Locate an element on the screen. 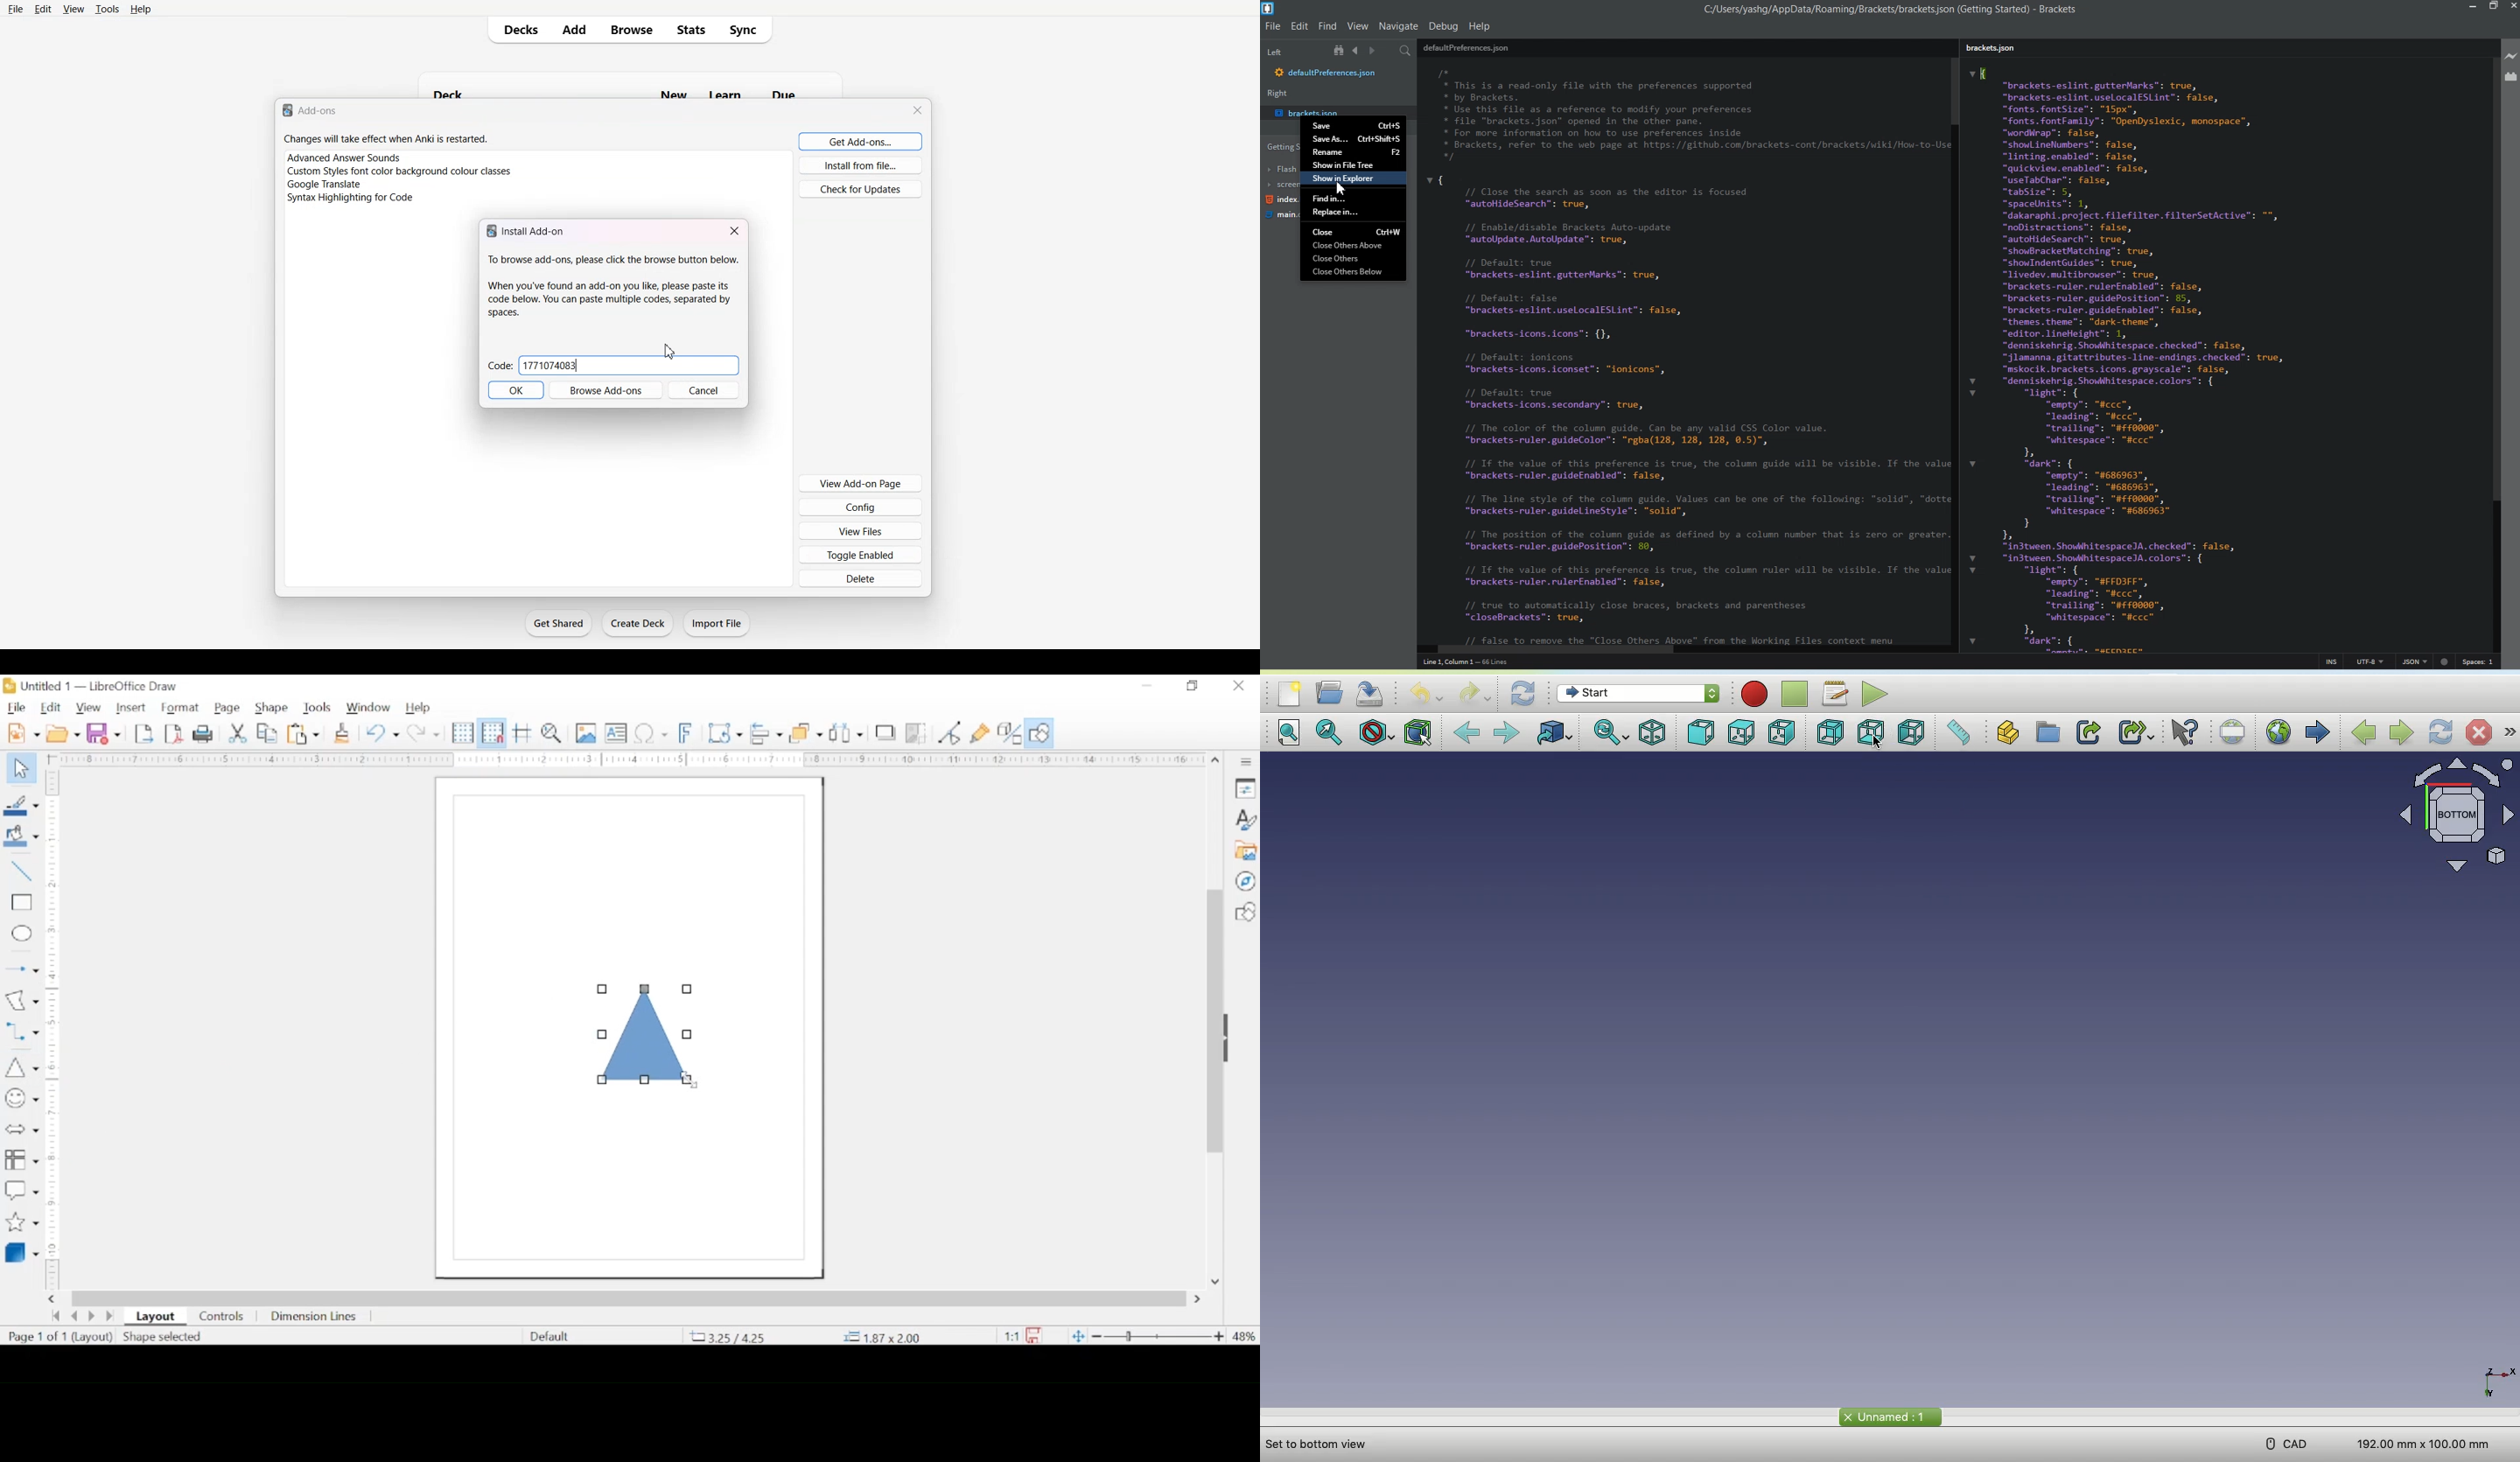 This screenshot has height=1484, width=2520. arrange is located at coordinates (807, 733).